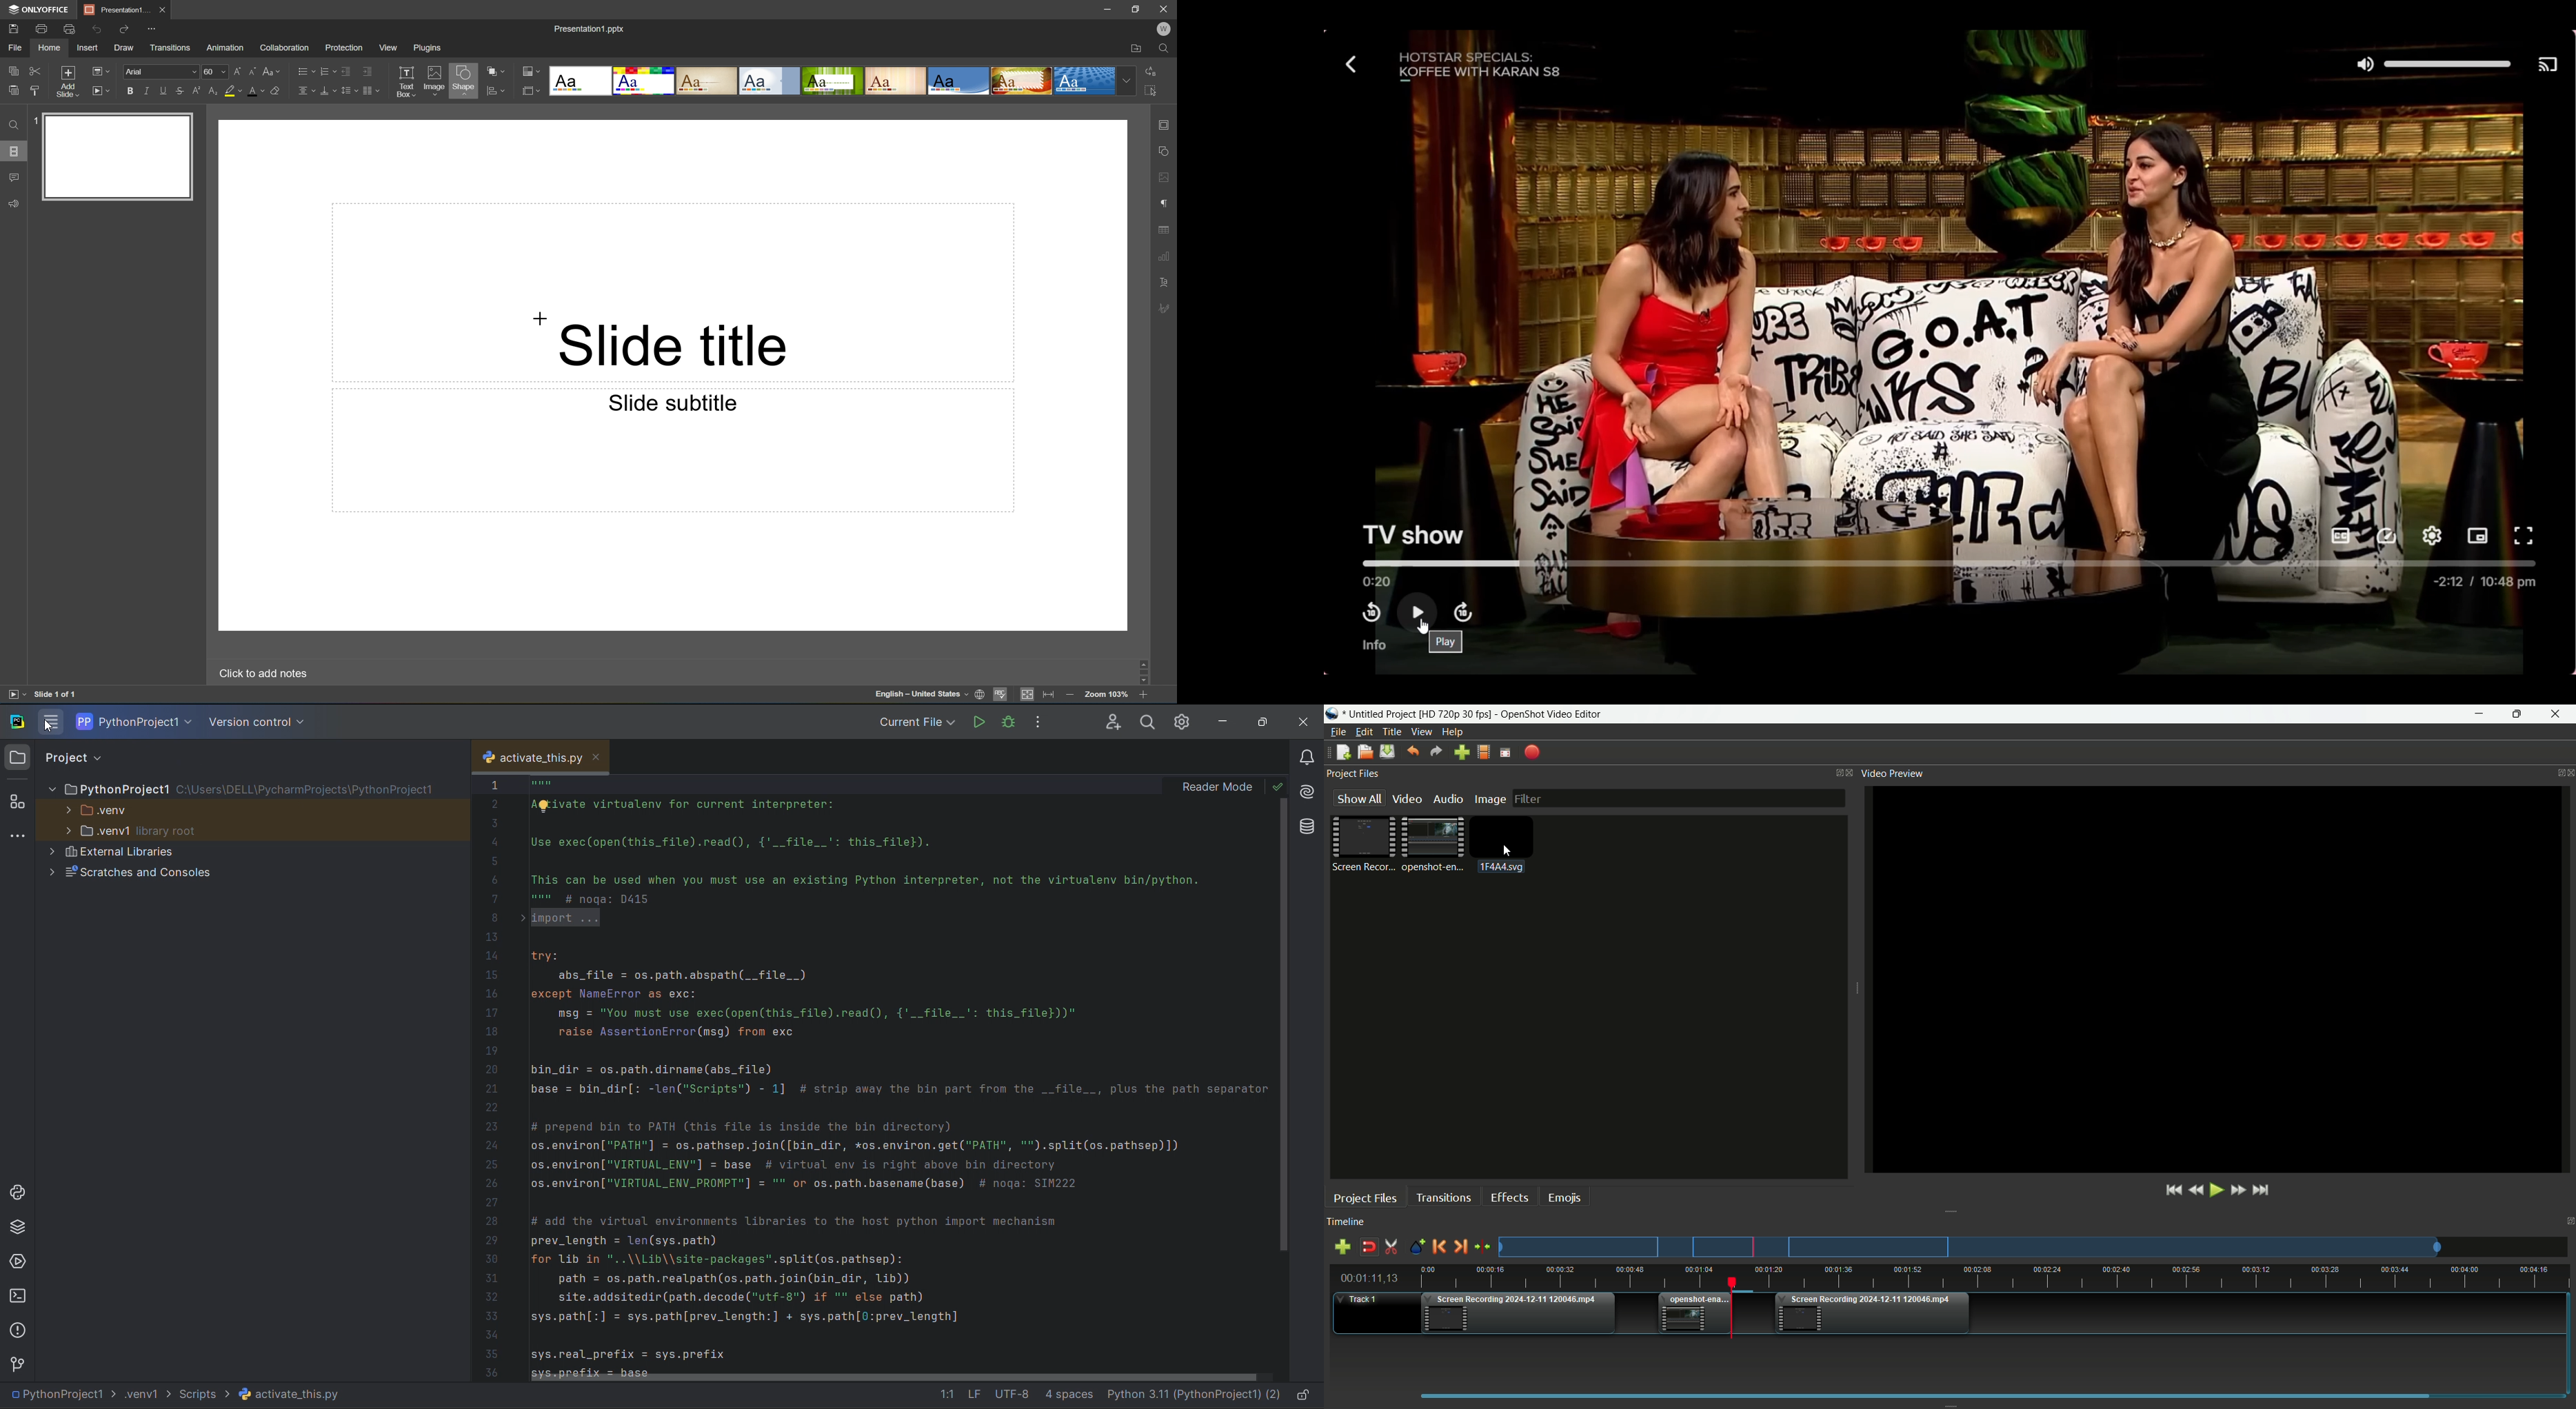 The width and height of the screenshot is (2576, 1428). I want to click on Set document language, so click(980, 696).